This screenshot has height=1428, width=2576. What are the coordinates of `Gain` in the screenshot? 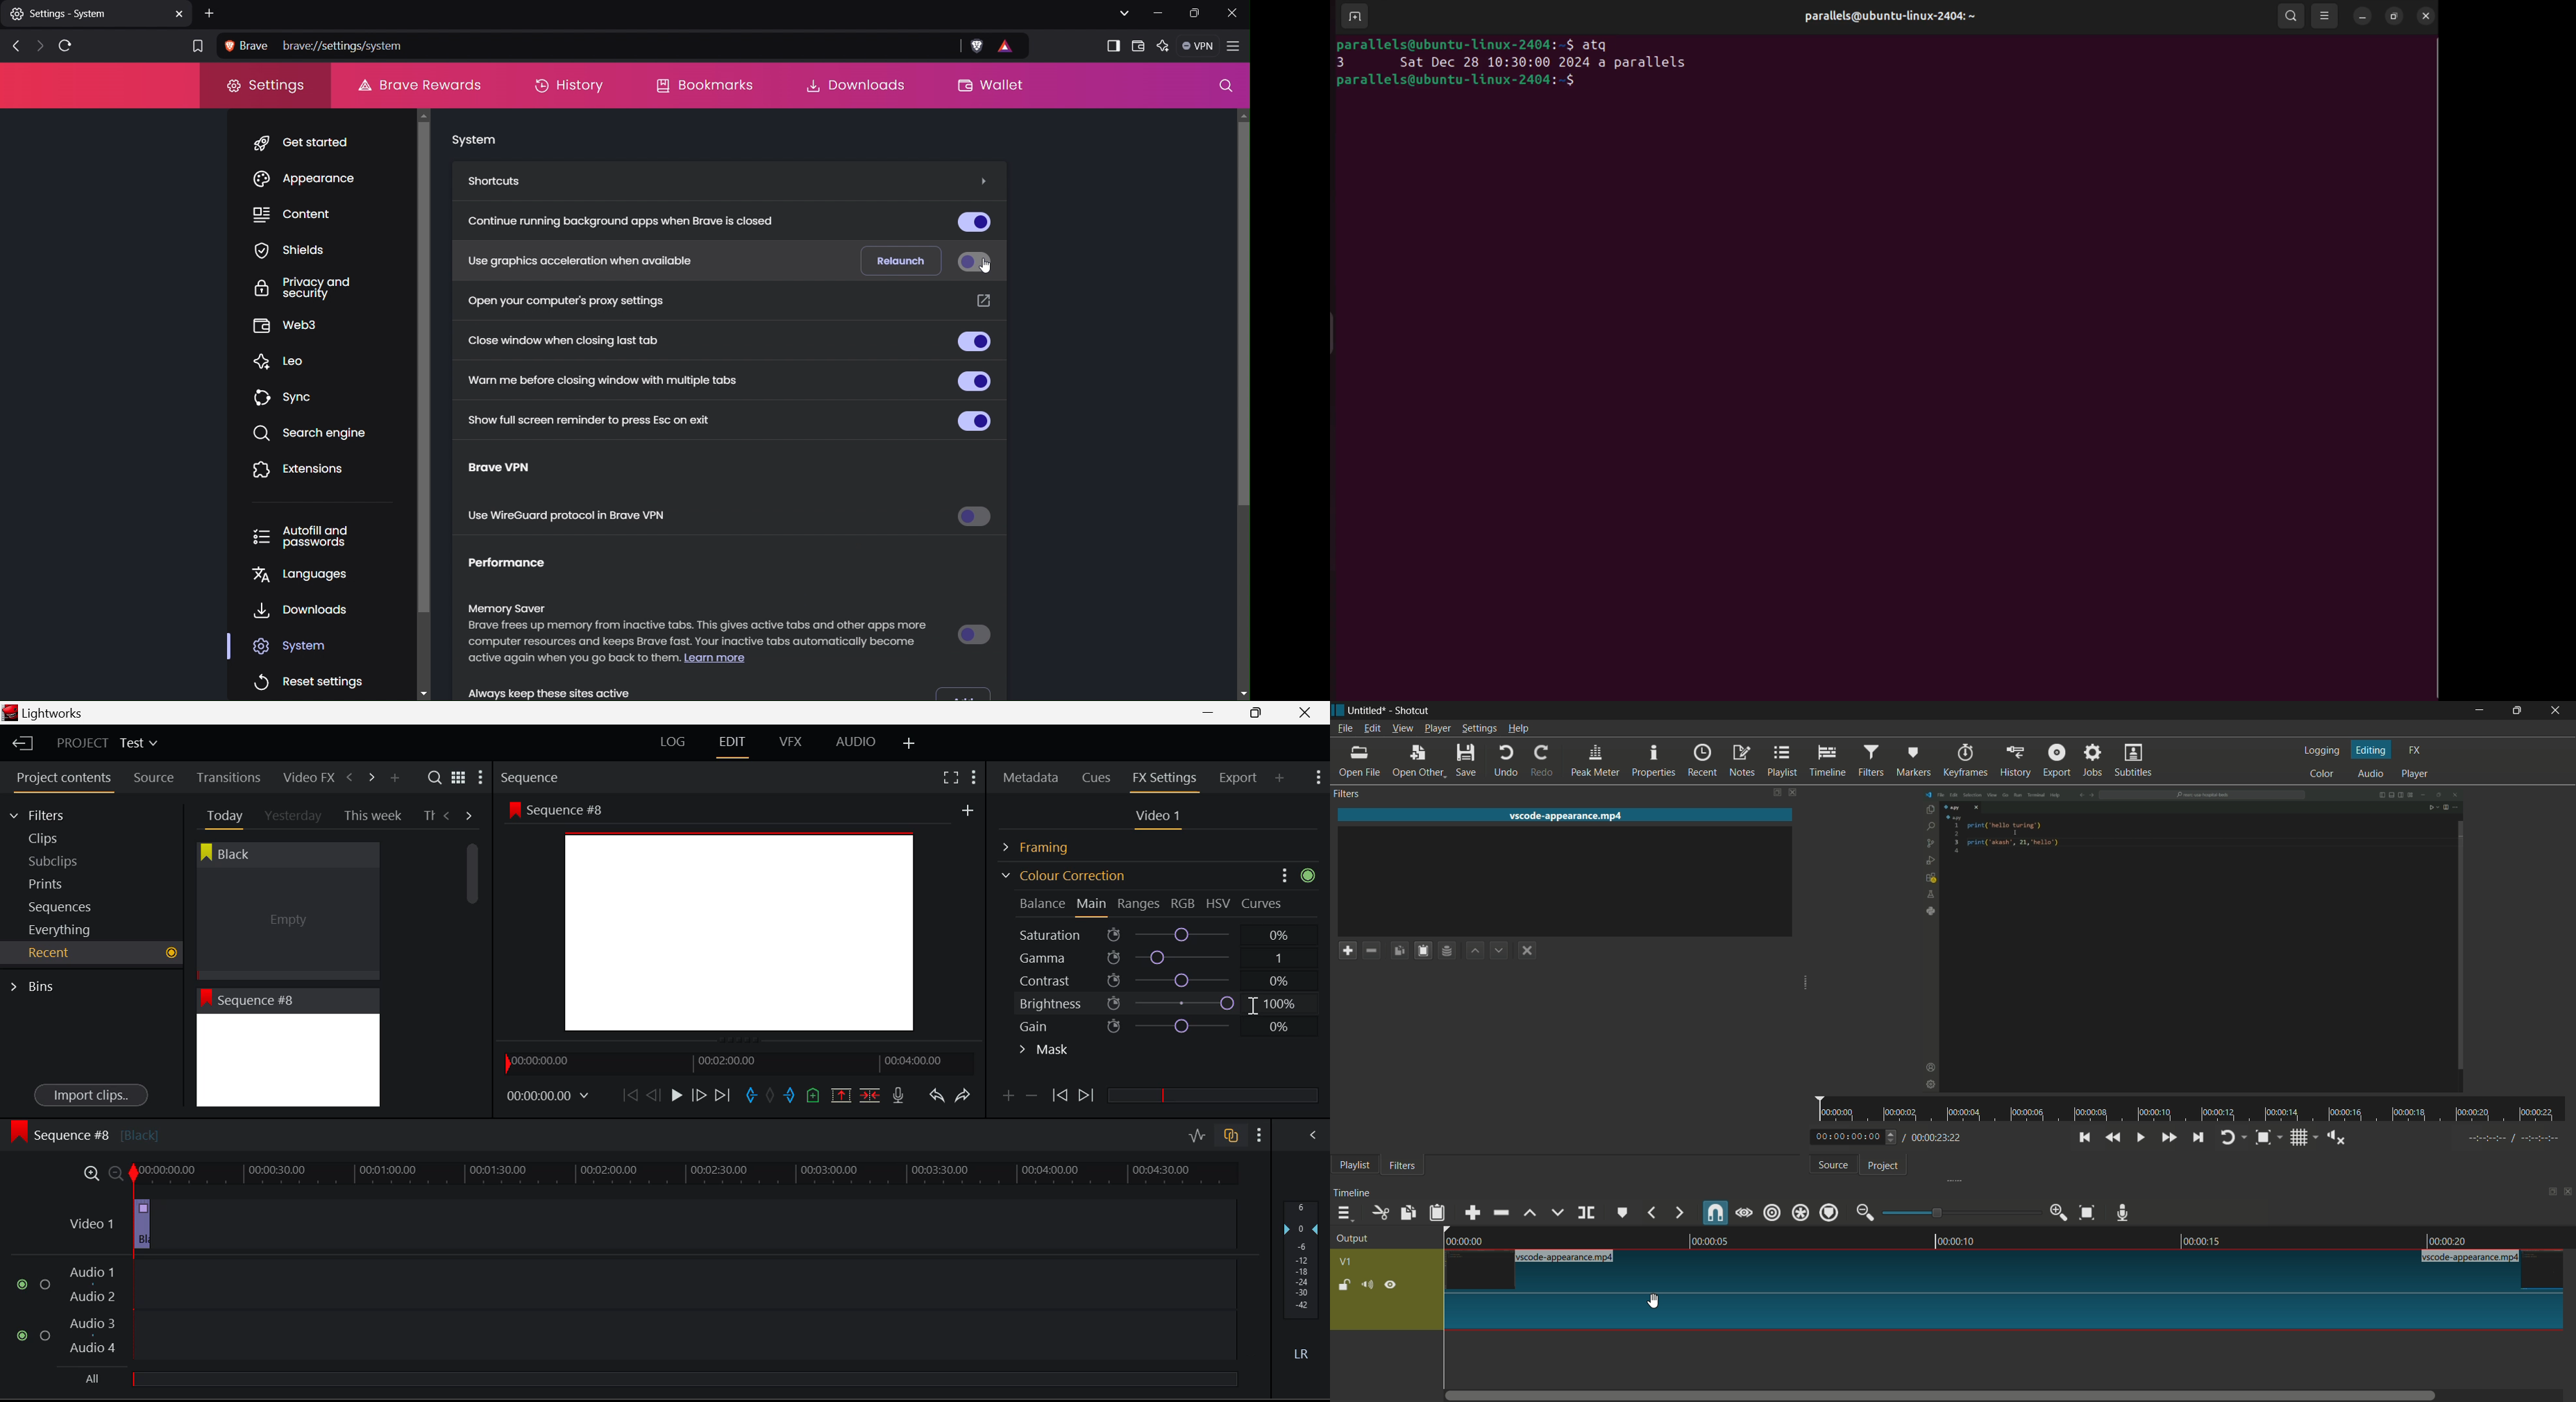 It's located at (1172, 1024).